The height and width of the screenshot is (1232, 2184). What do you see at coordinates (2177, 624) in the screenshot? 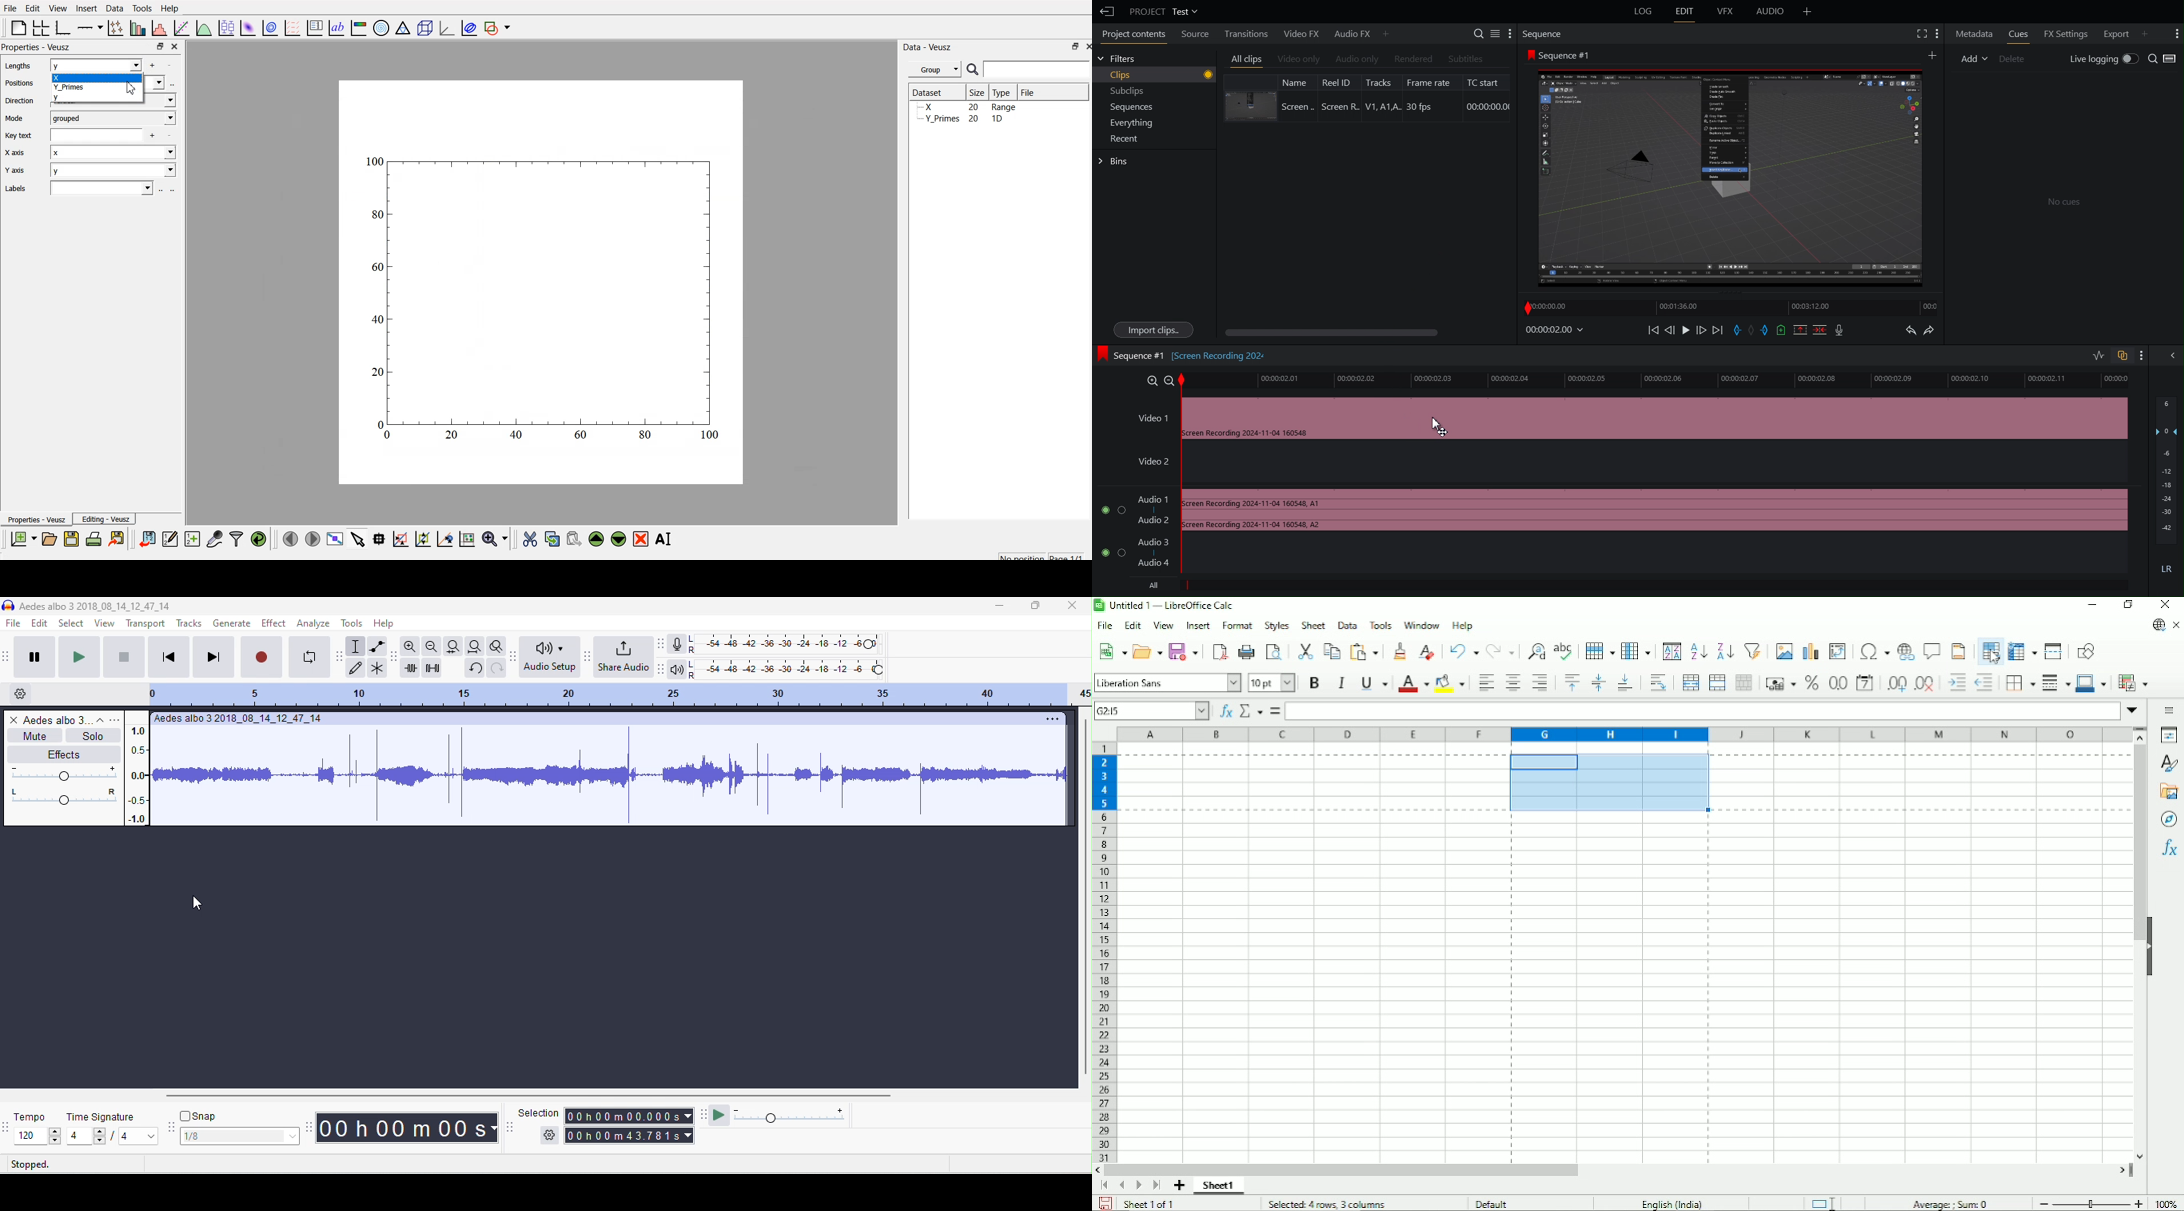
I see `Close document` at bounding box center [2177, 624].